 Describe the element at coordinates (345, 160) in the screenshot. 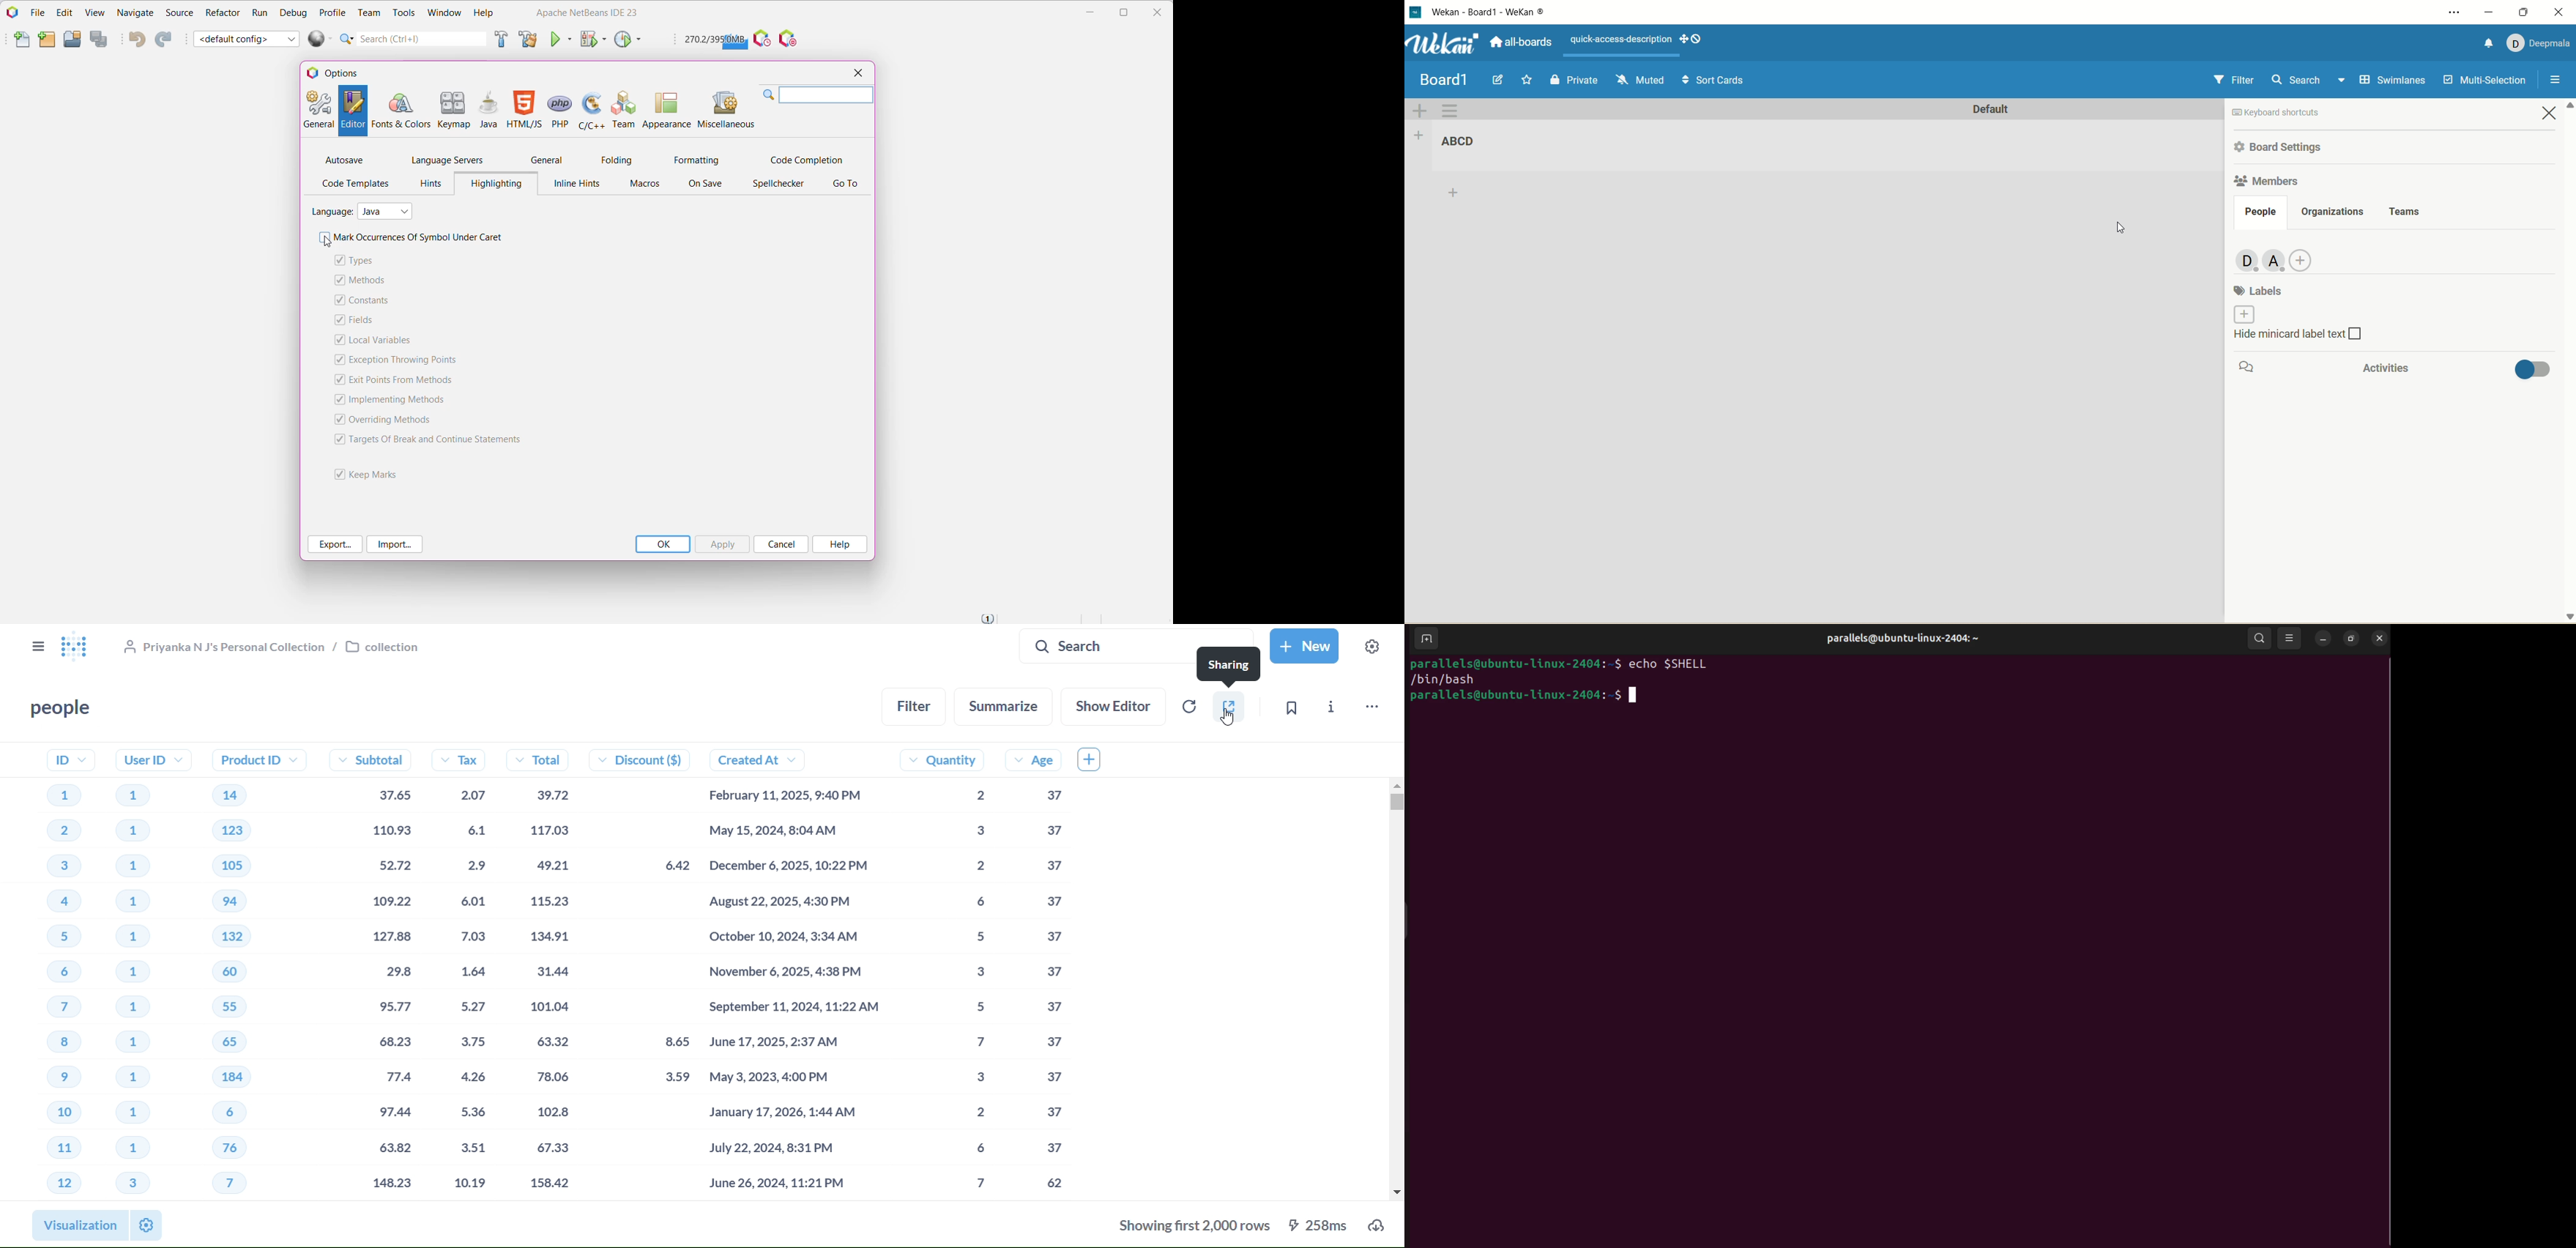

I see `Autosave` at that location.